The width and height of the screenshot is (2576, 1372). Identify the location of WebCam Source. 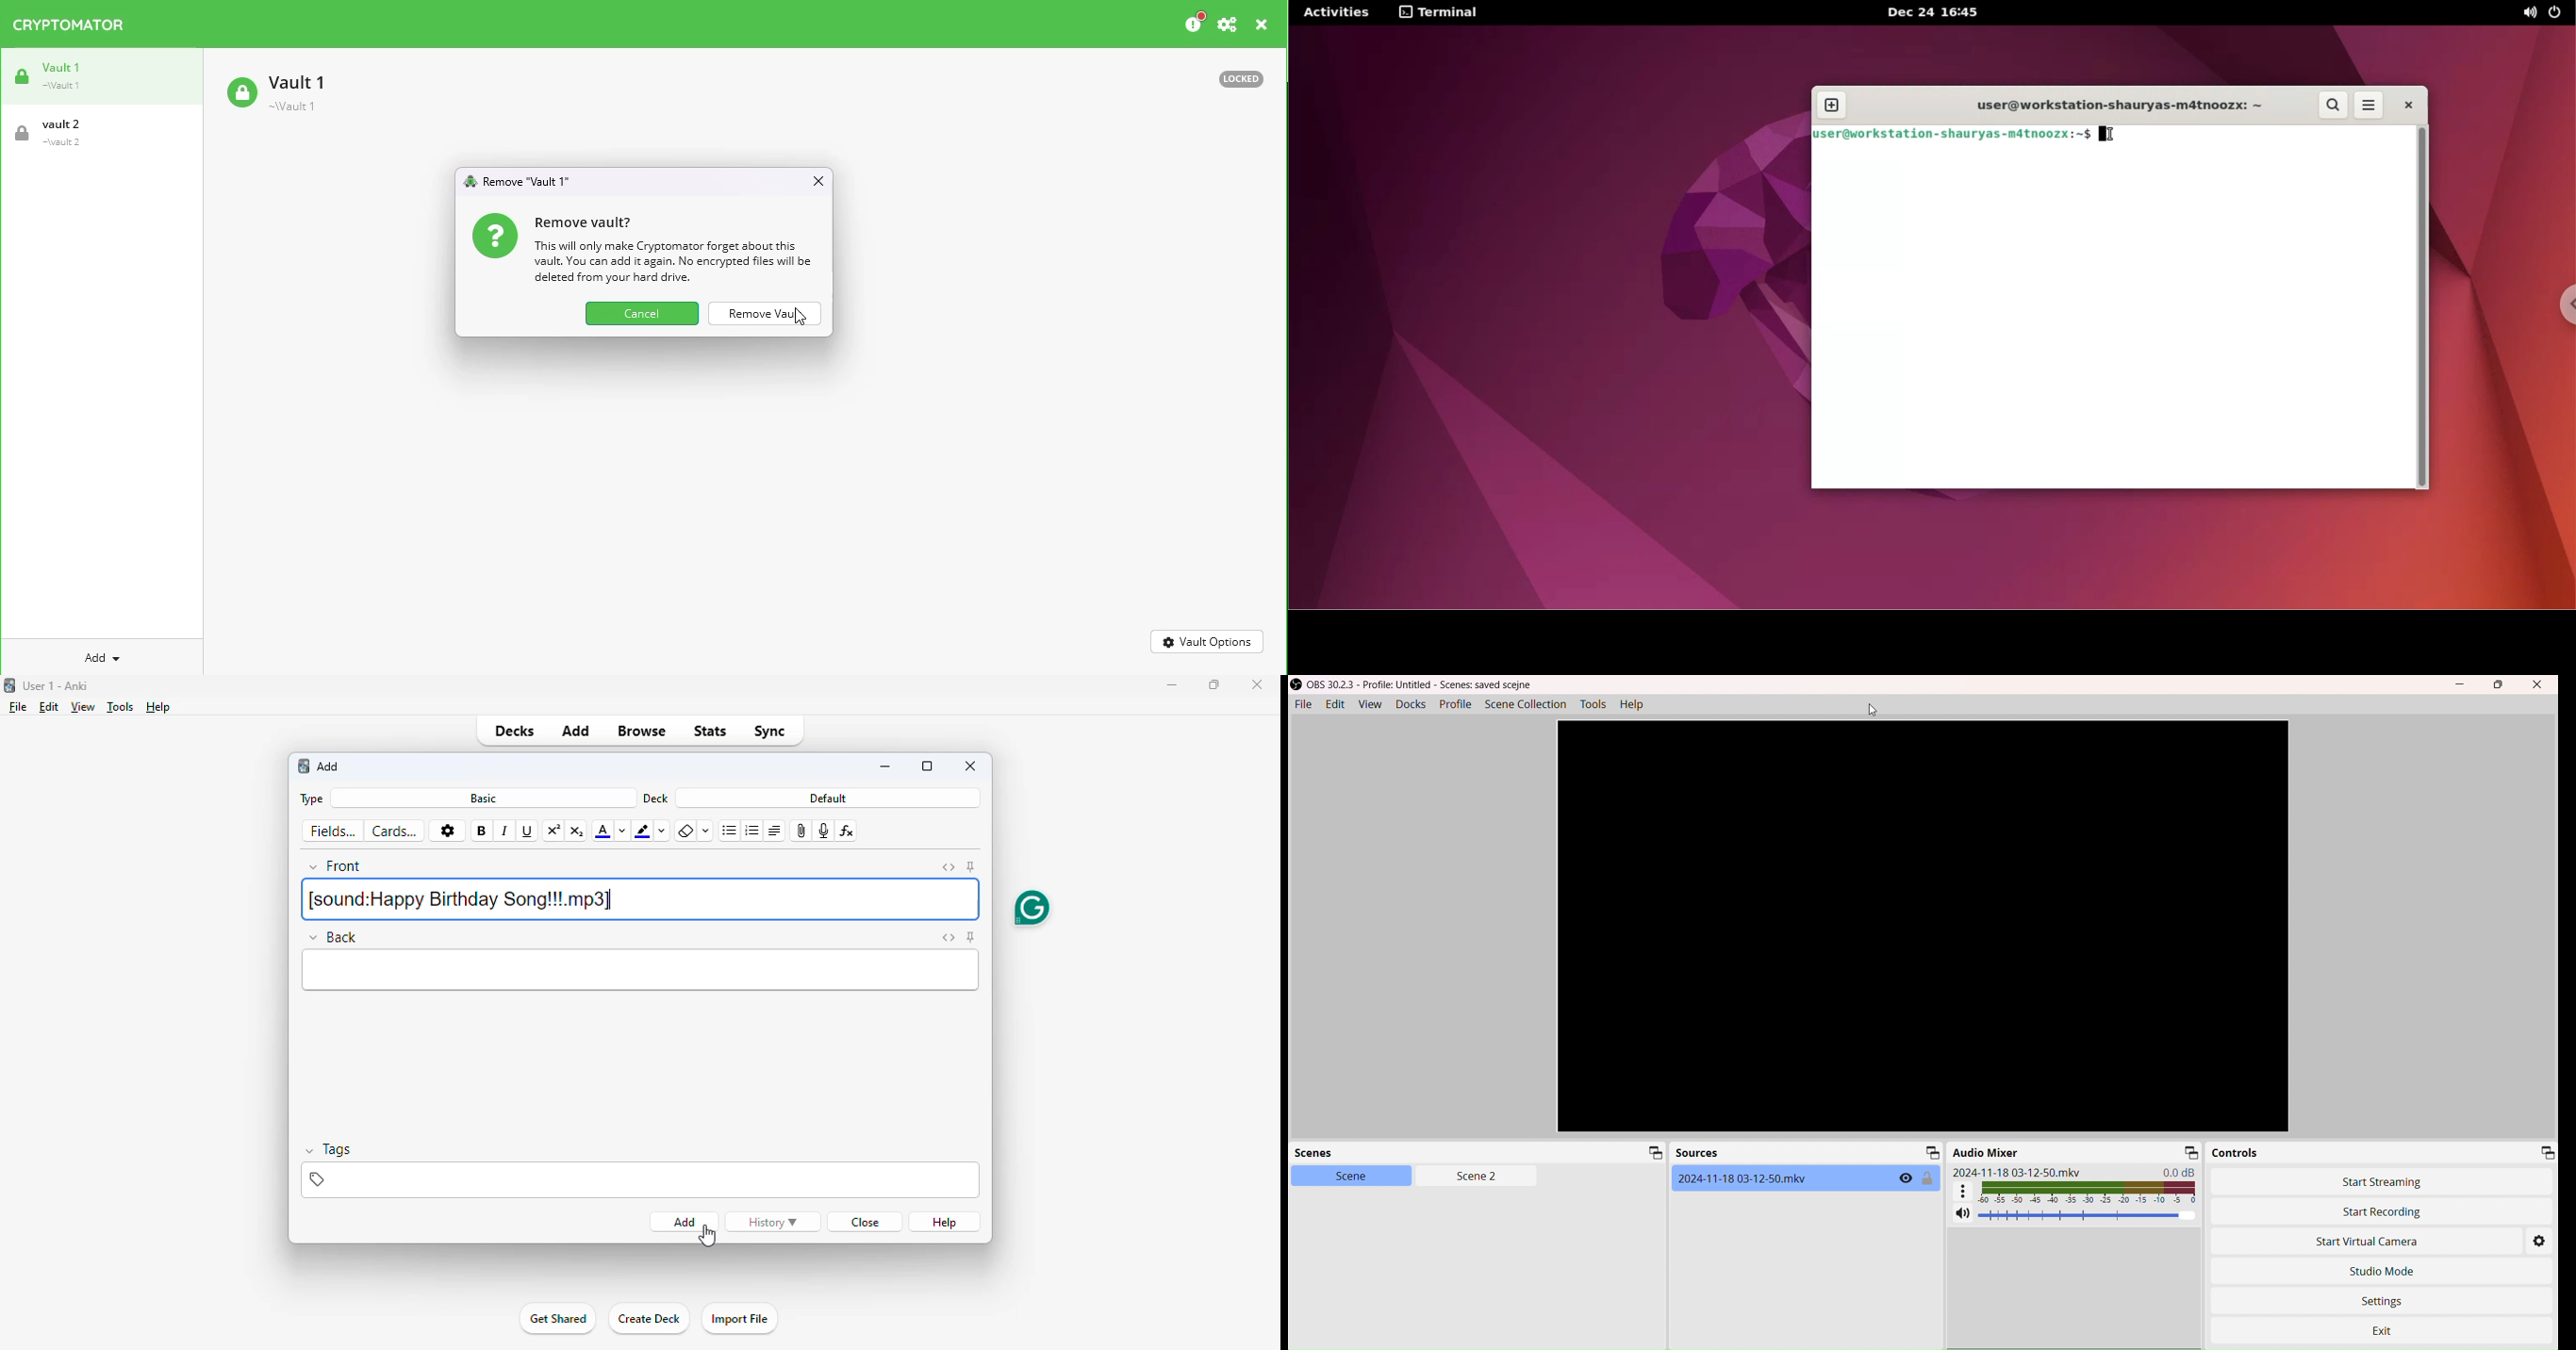
(1745, 1178).